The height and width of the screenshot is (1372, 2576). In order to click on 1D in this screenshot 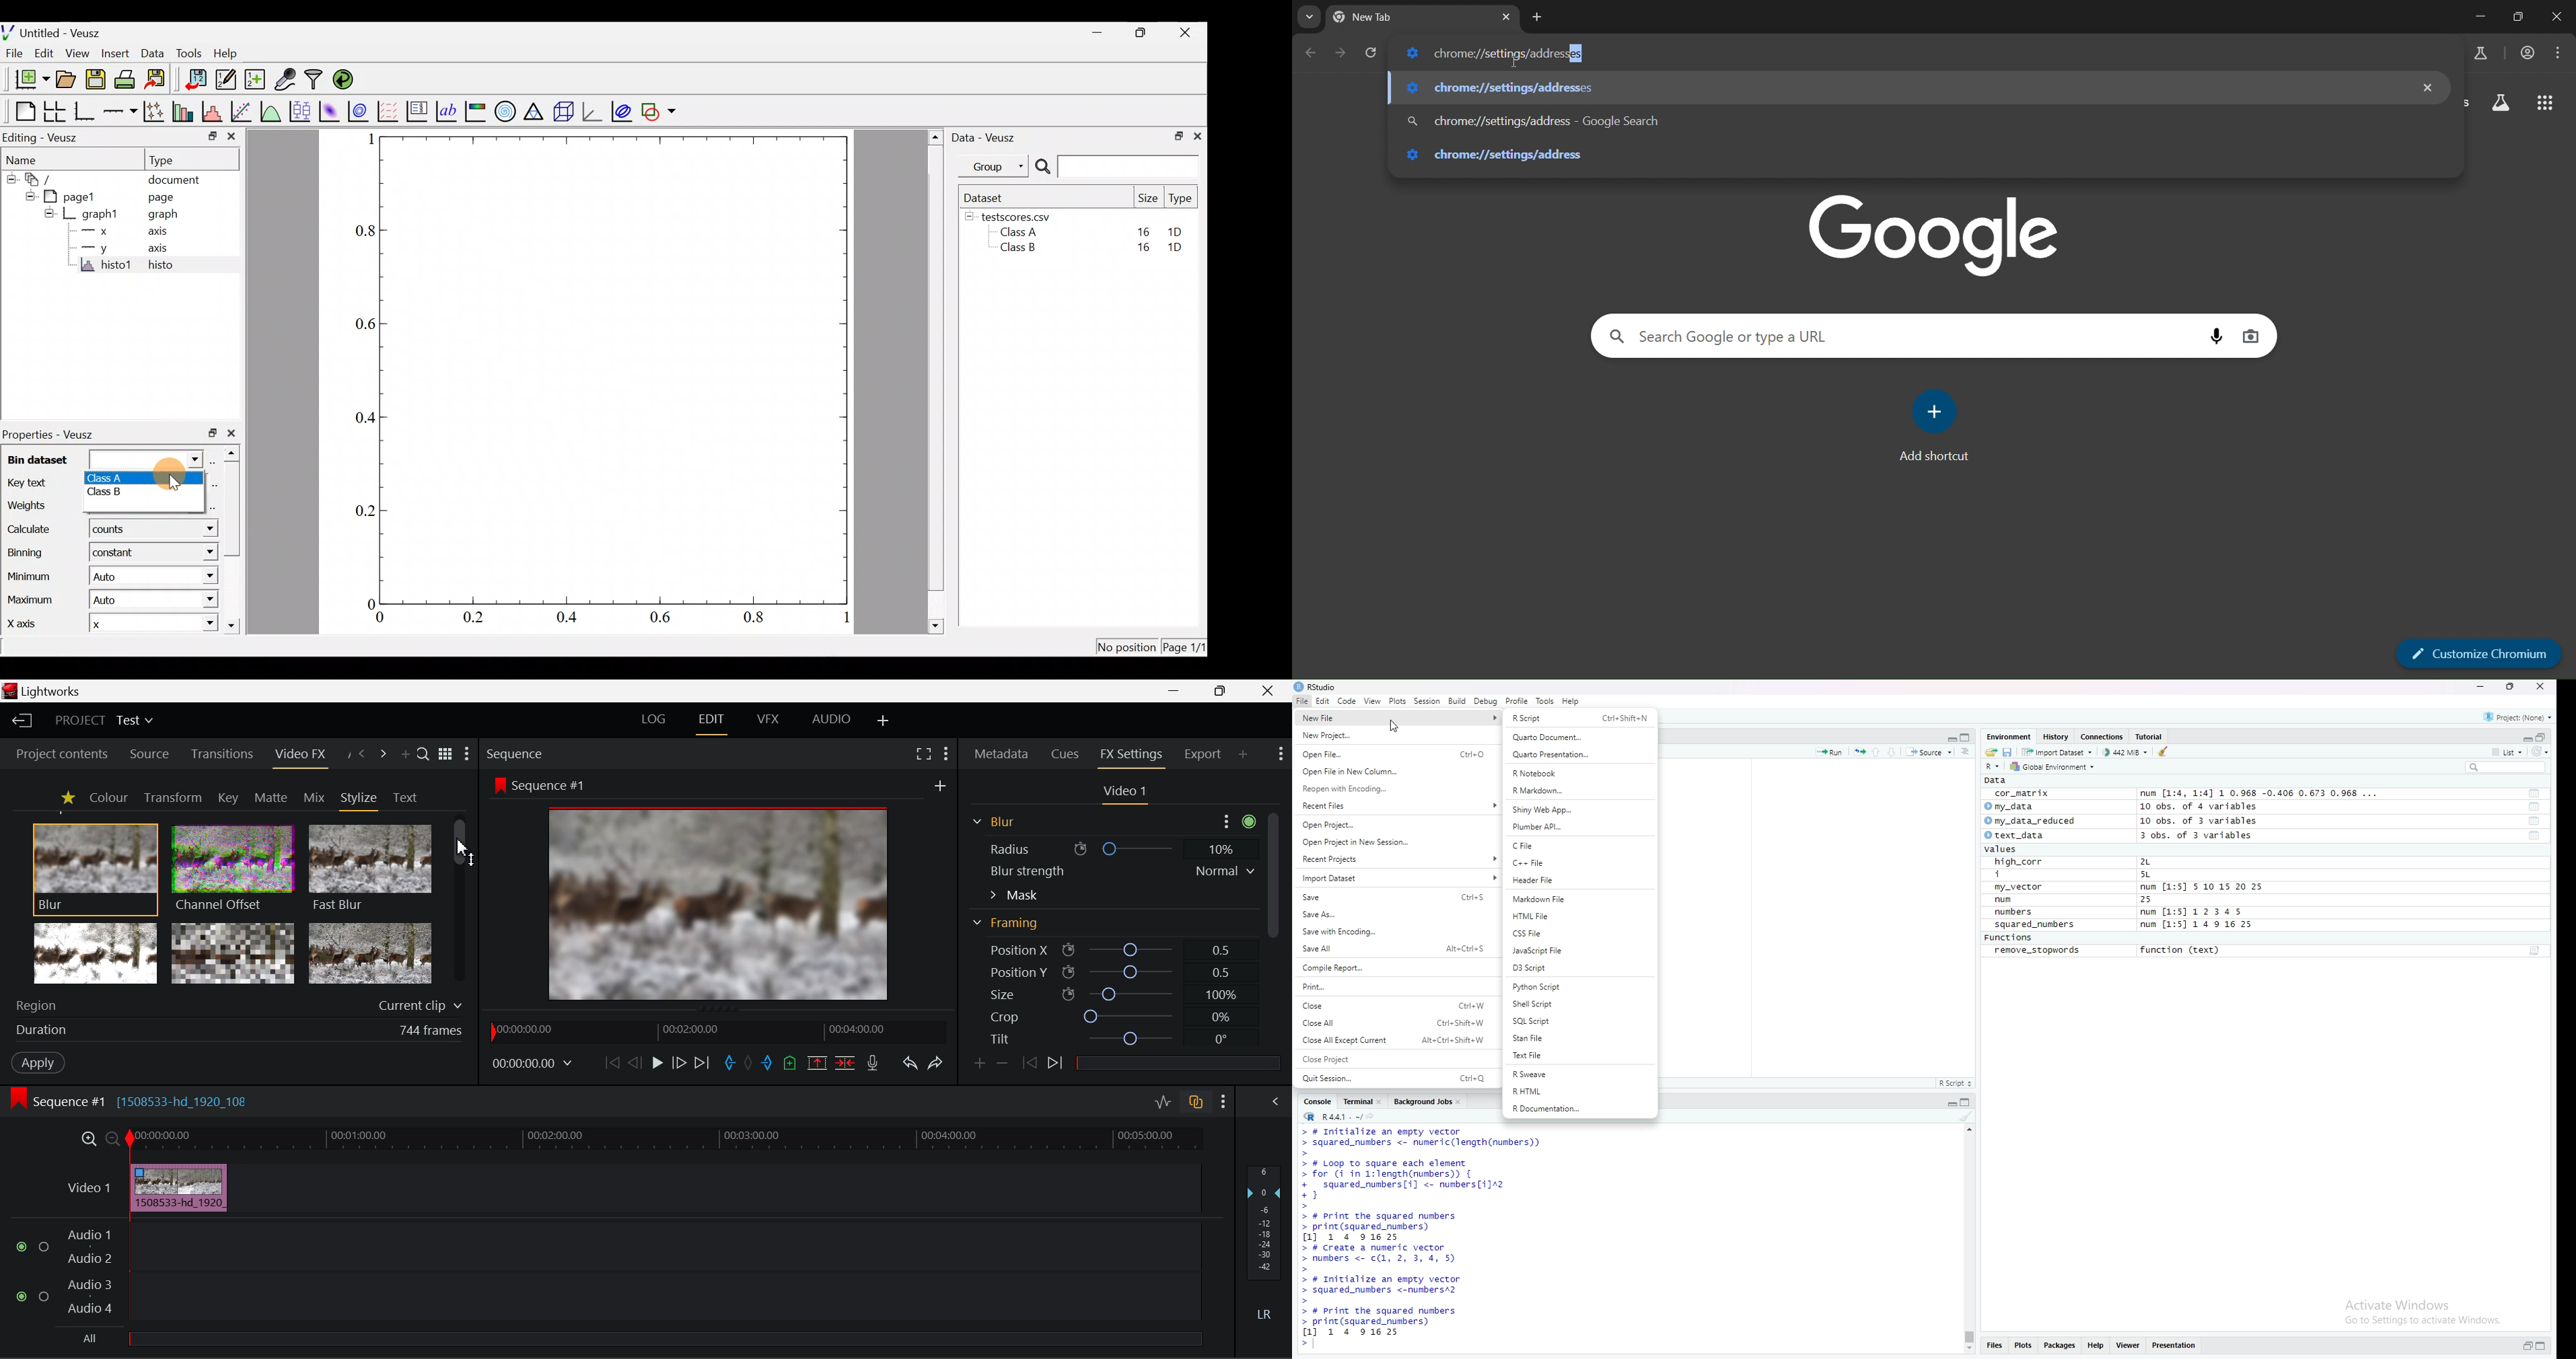, I will do `click(1181, 249)`.